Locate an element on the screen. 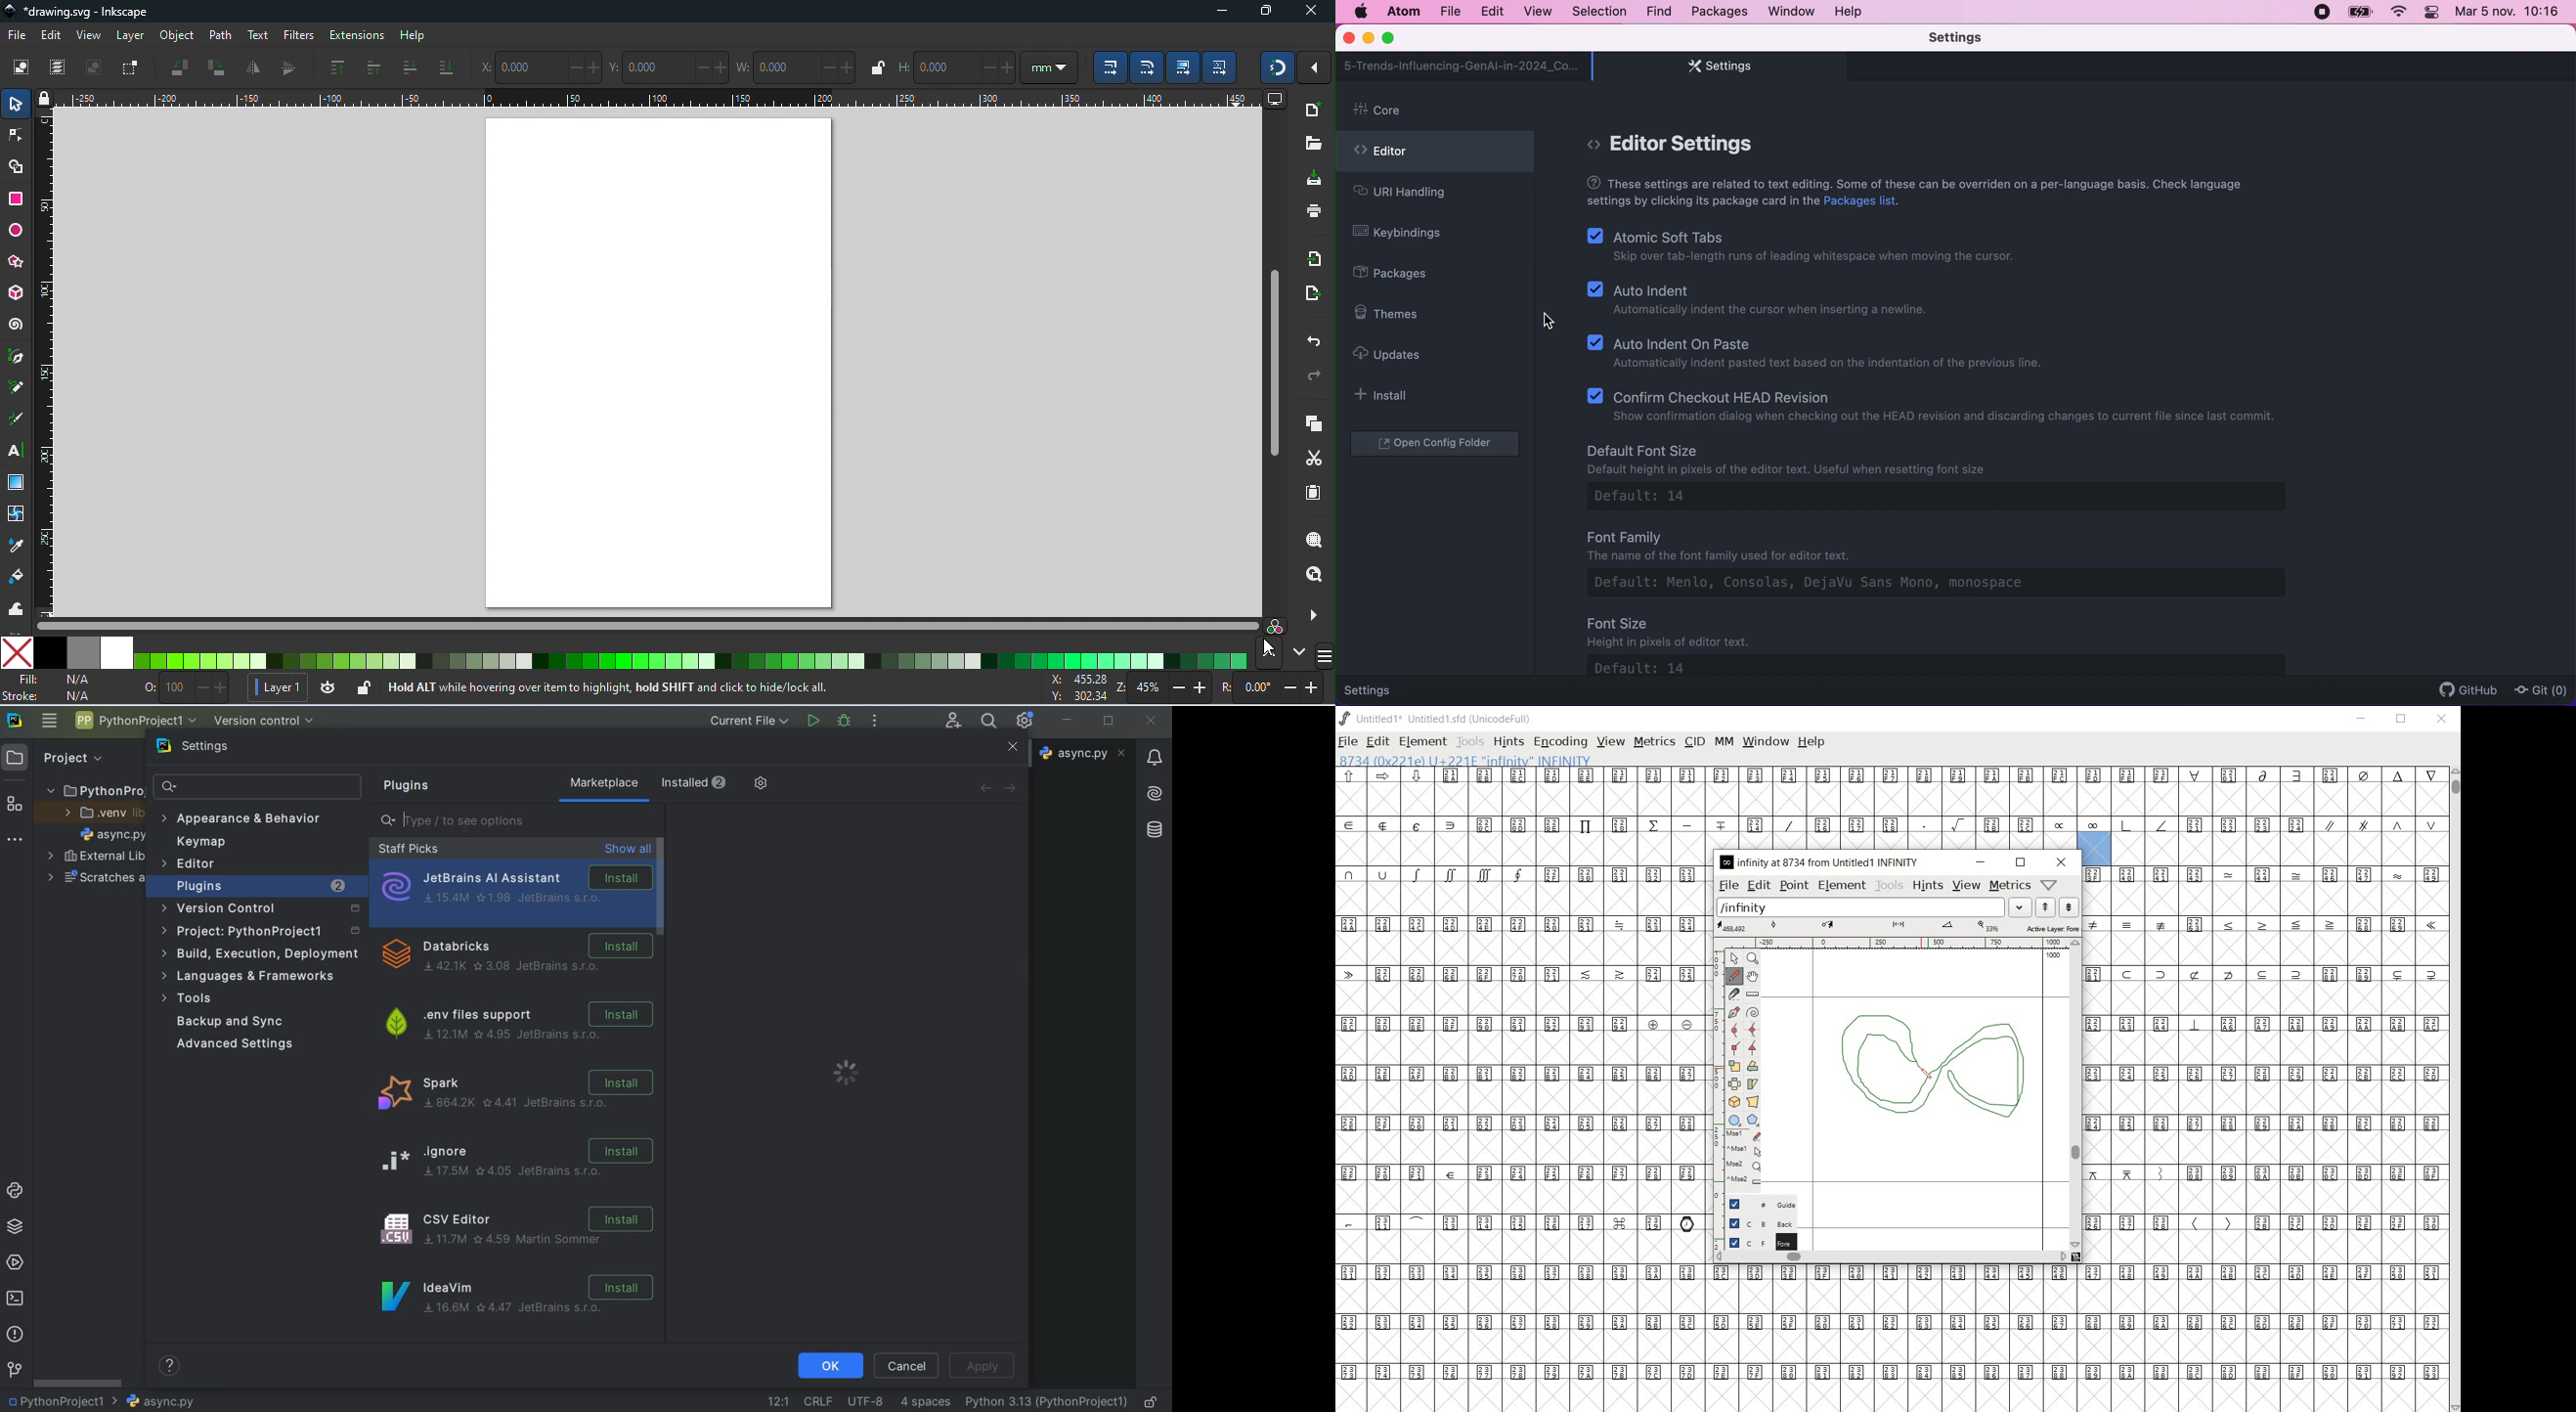  minimize is located at coordinates (1368, 39).